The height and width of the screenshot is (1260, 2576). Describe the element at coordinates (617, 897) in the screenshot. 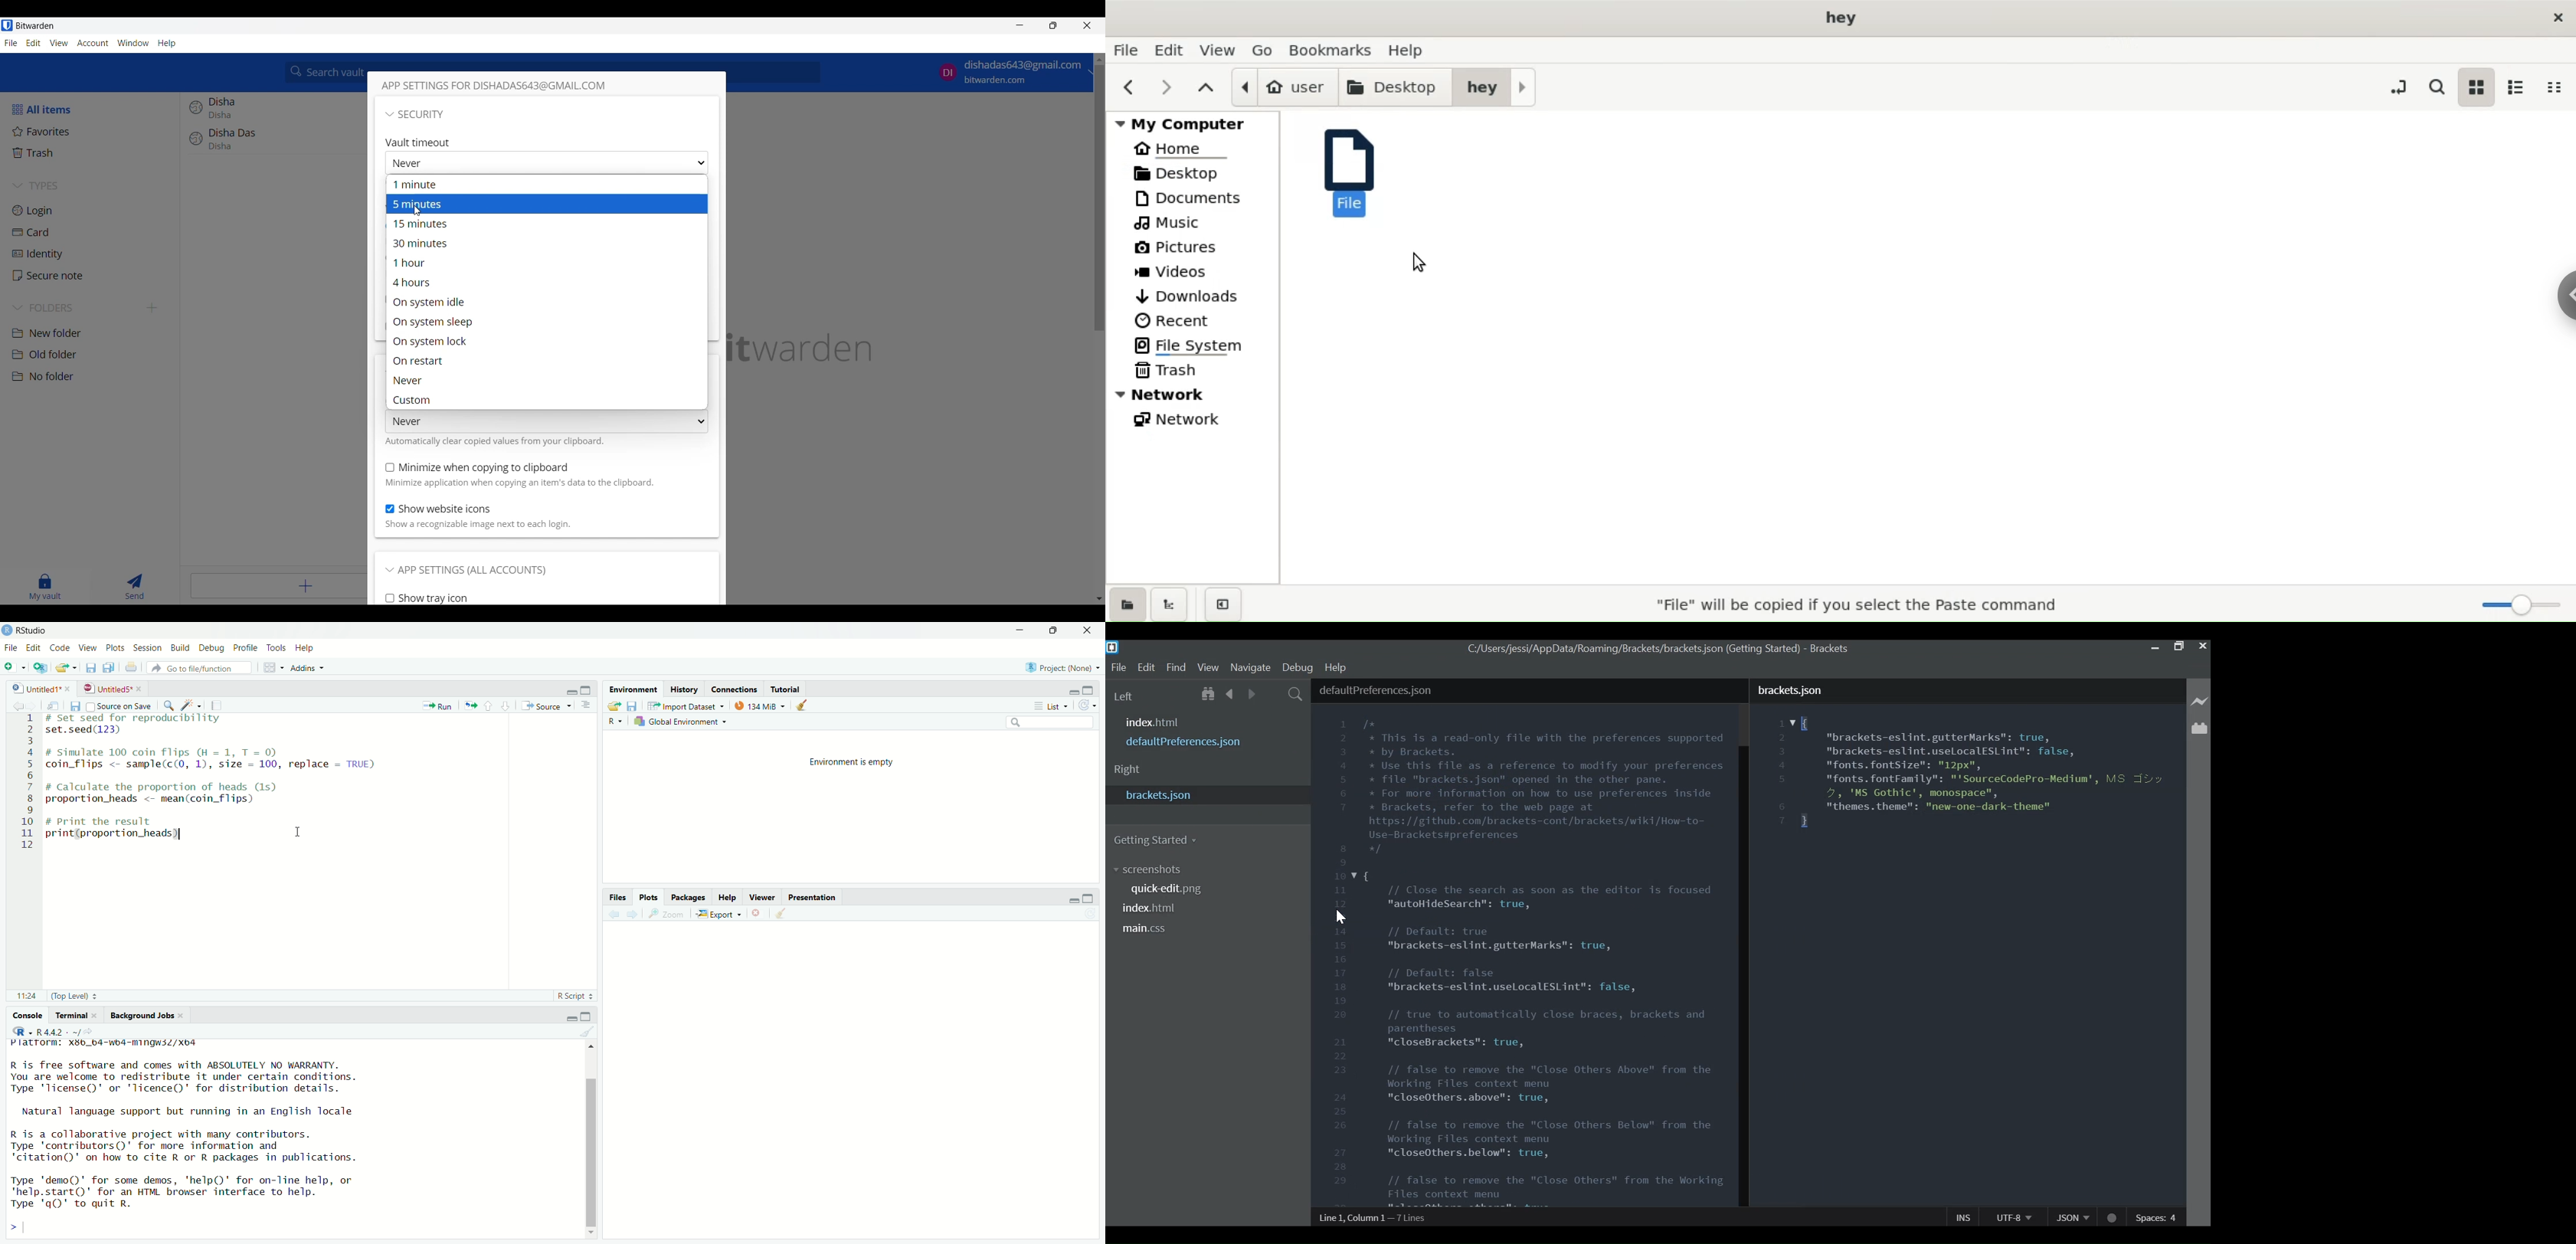

I see `Files` at that location.